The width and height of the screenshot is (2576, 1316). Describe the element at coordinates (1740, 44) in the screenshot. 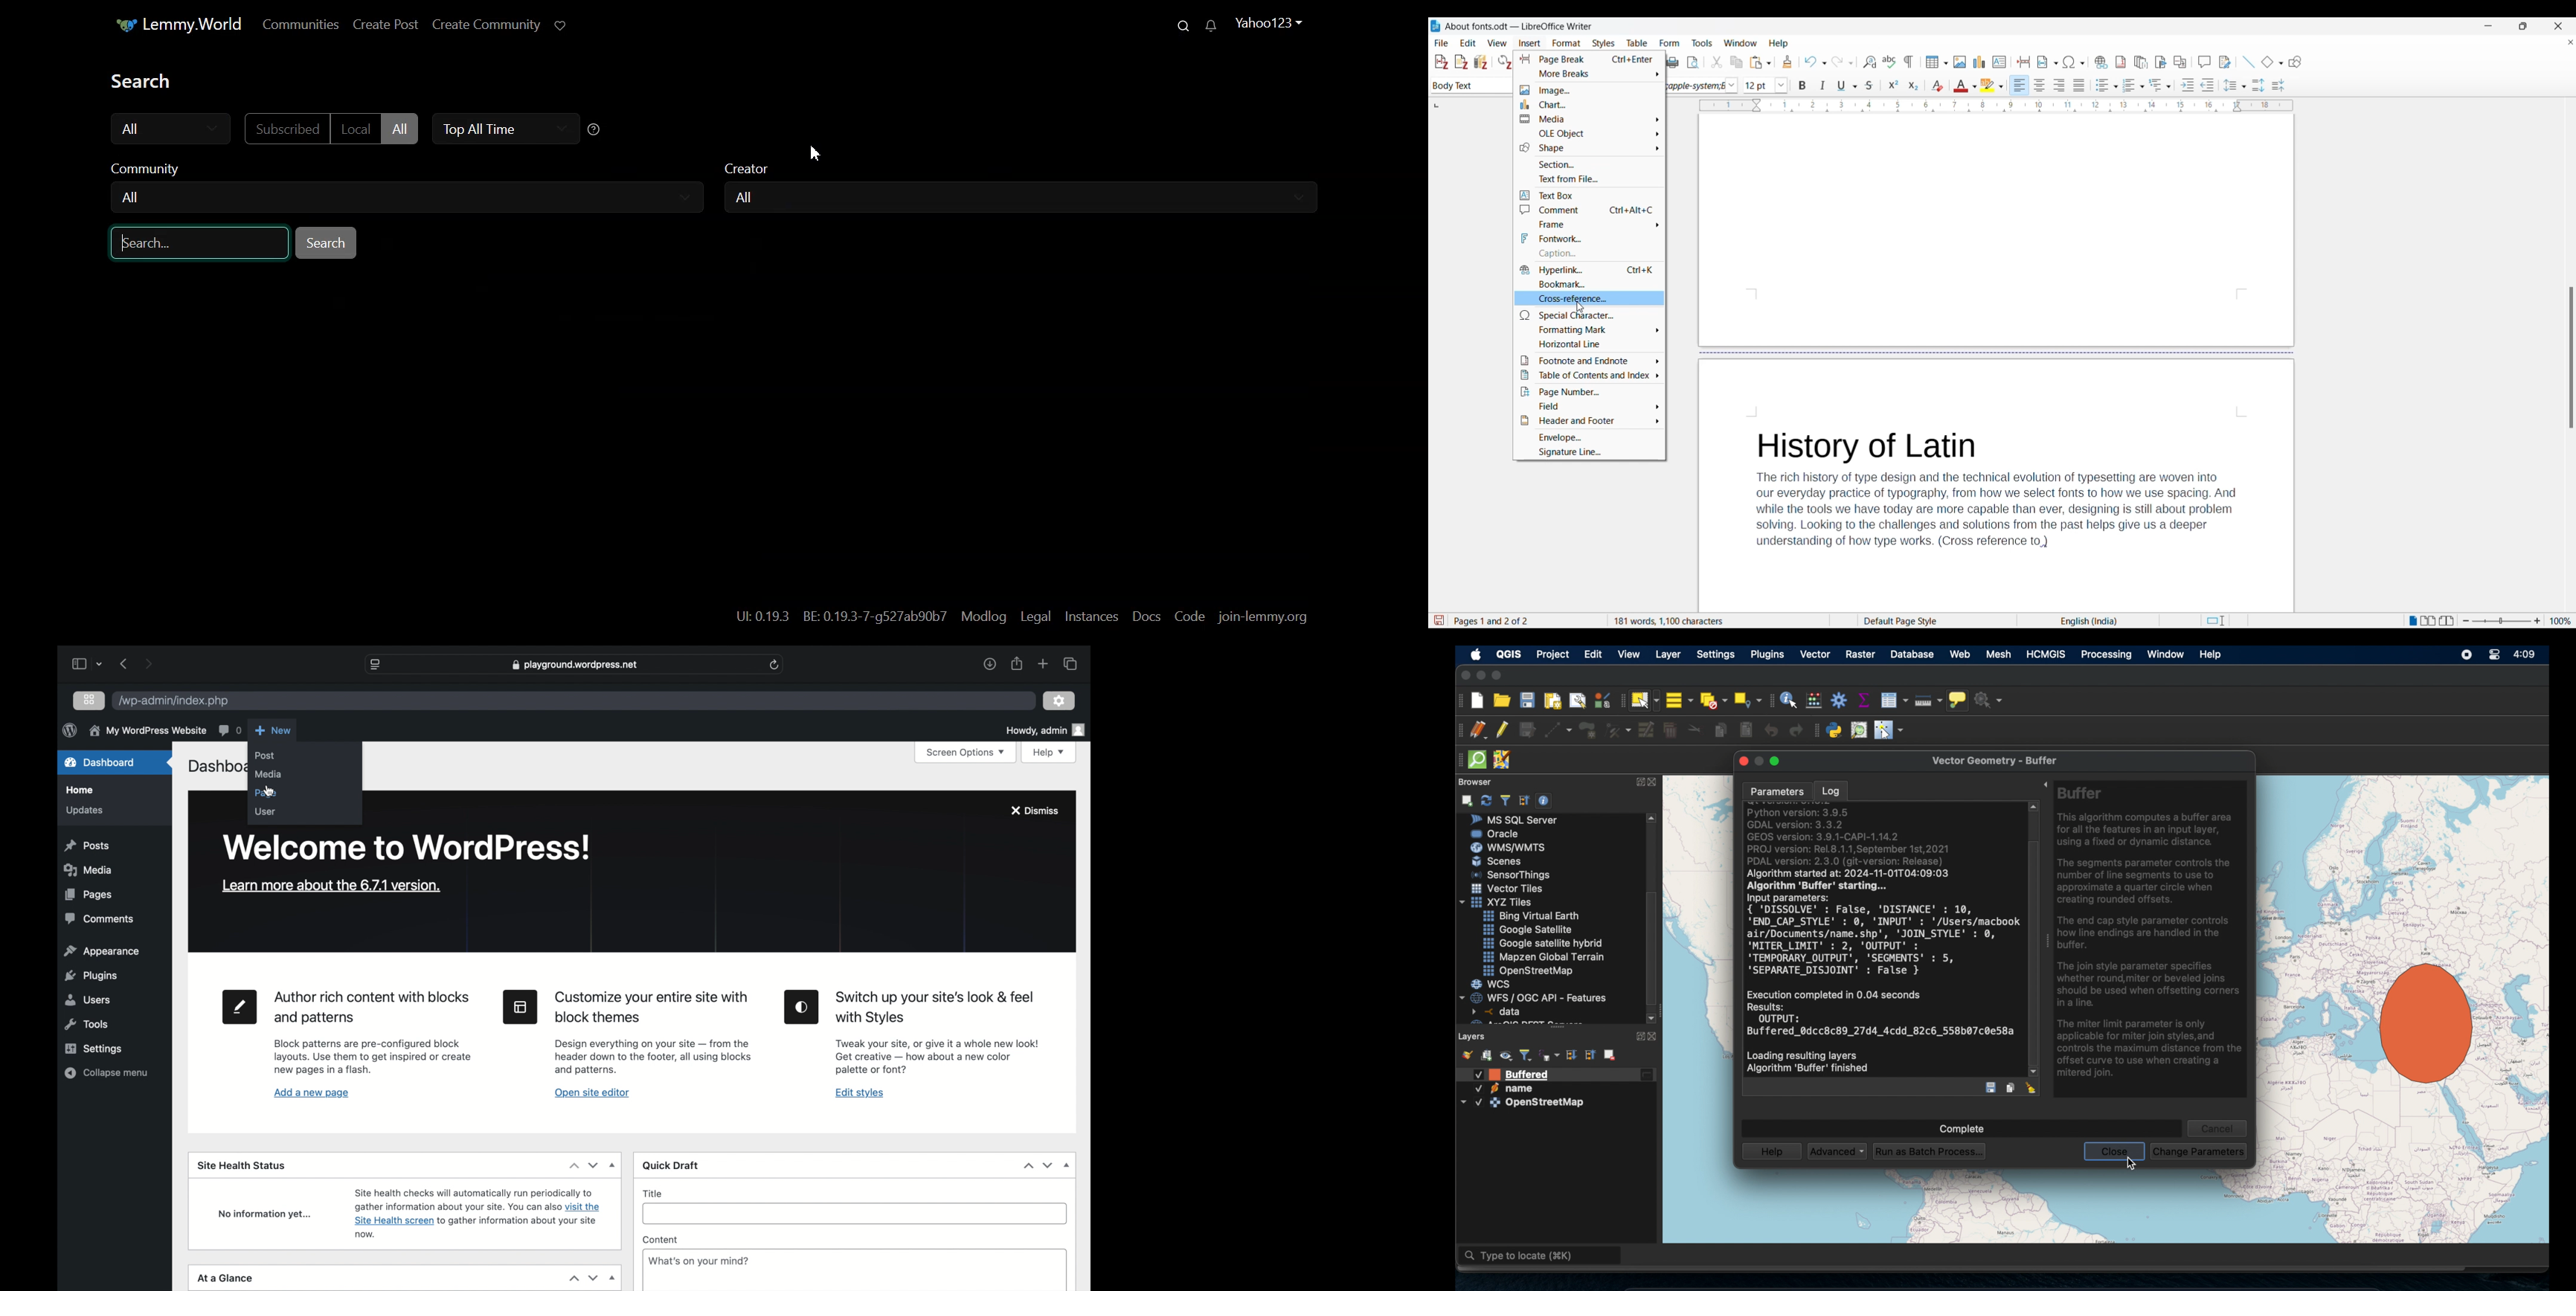

I see `Window` at that location.